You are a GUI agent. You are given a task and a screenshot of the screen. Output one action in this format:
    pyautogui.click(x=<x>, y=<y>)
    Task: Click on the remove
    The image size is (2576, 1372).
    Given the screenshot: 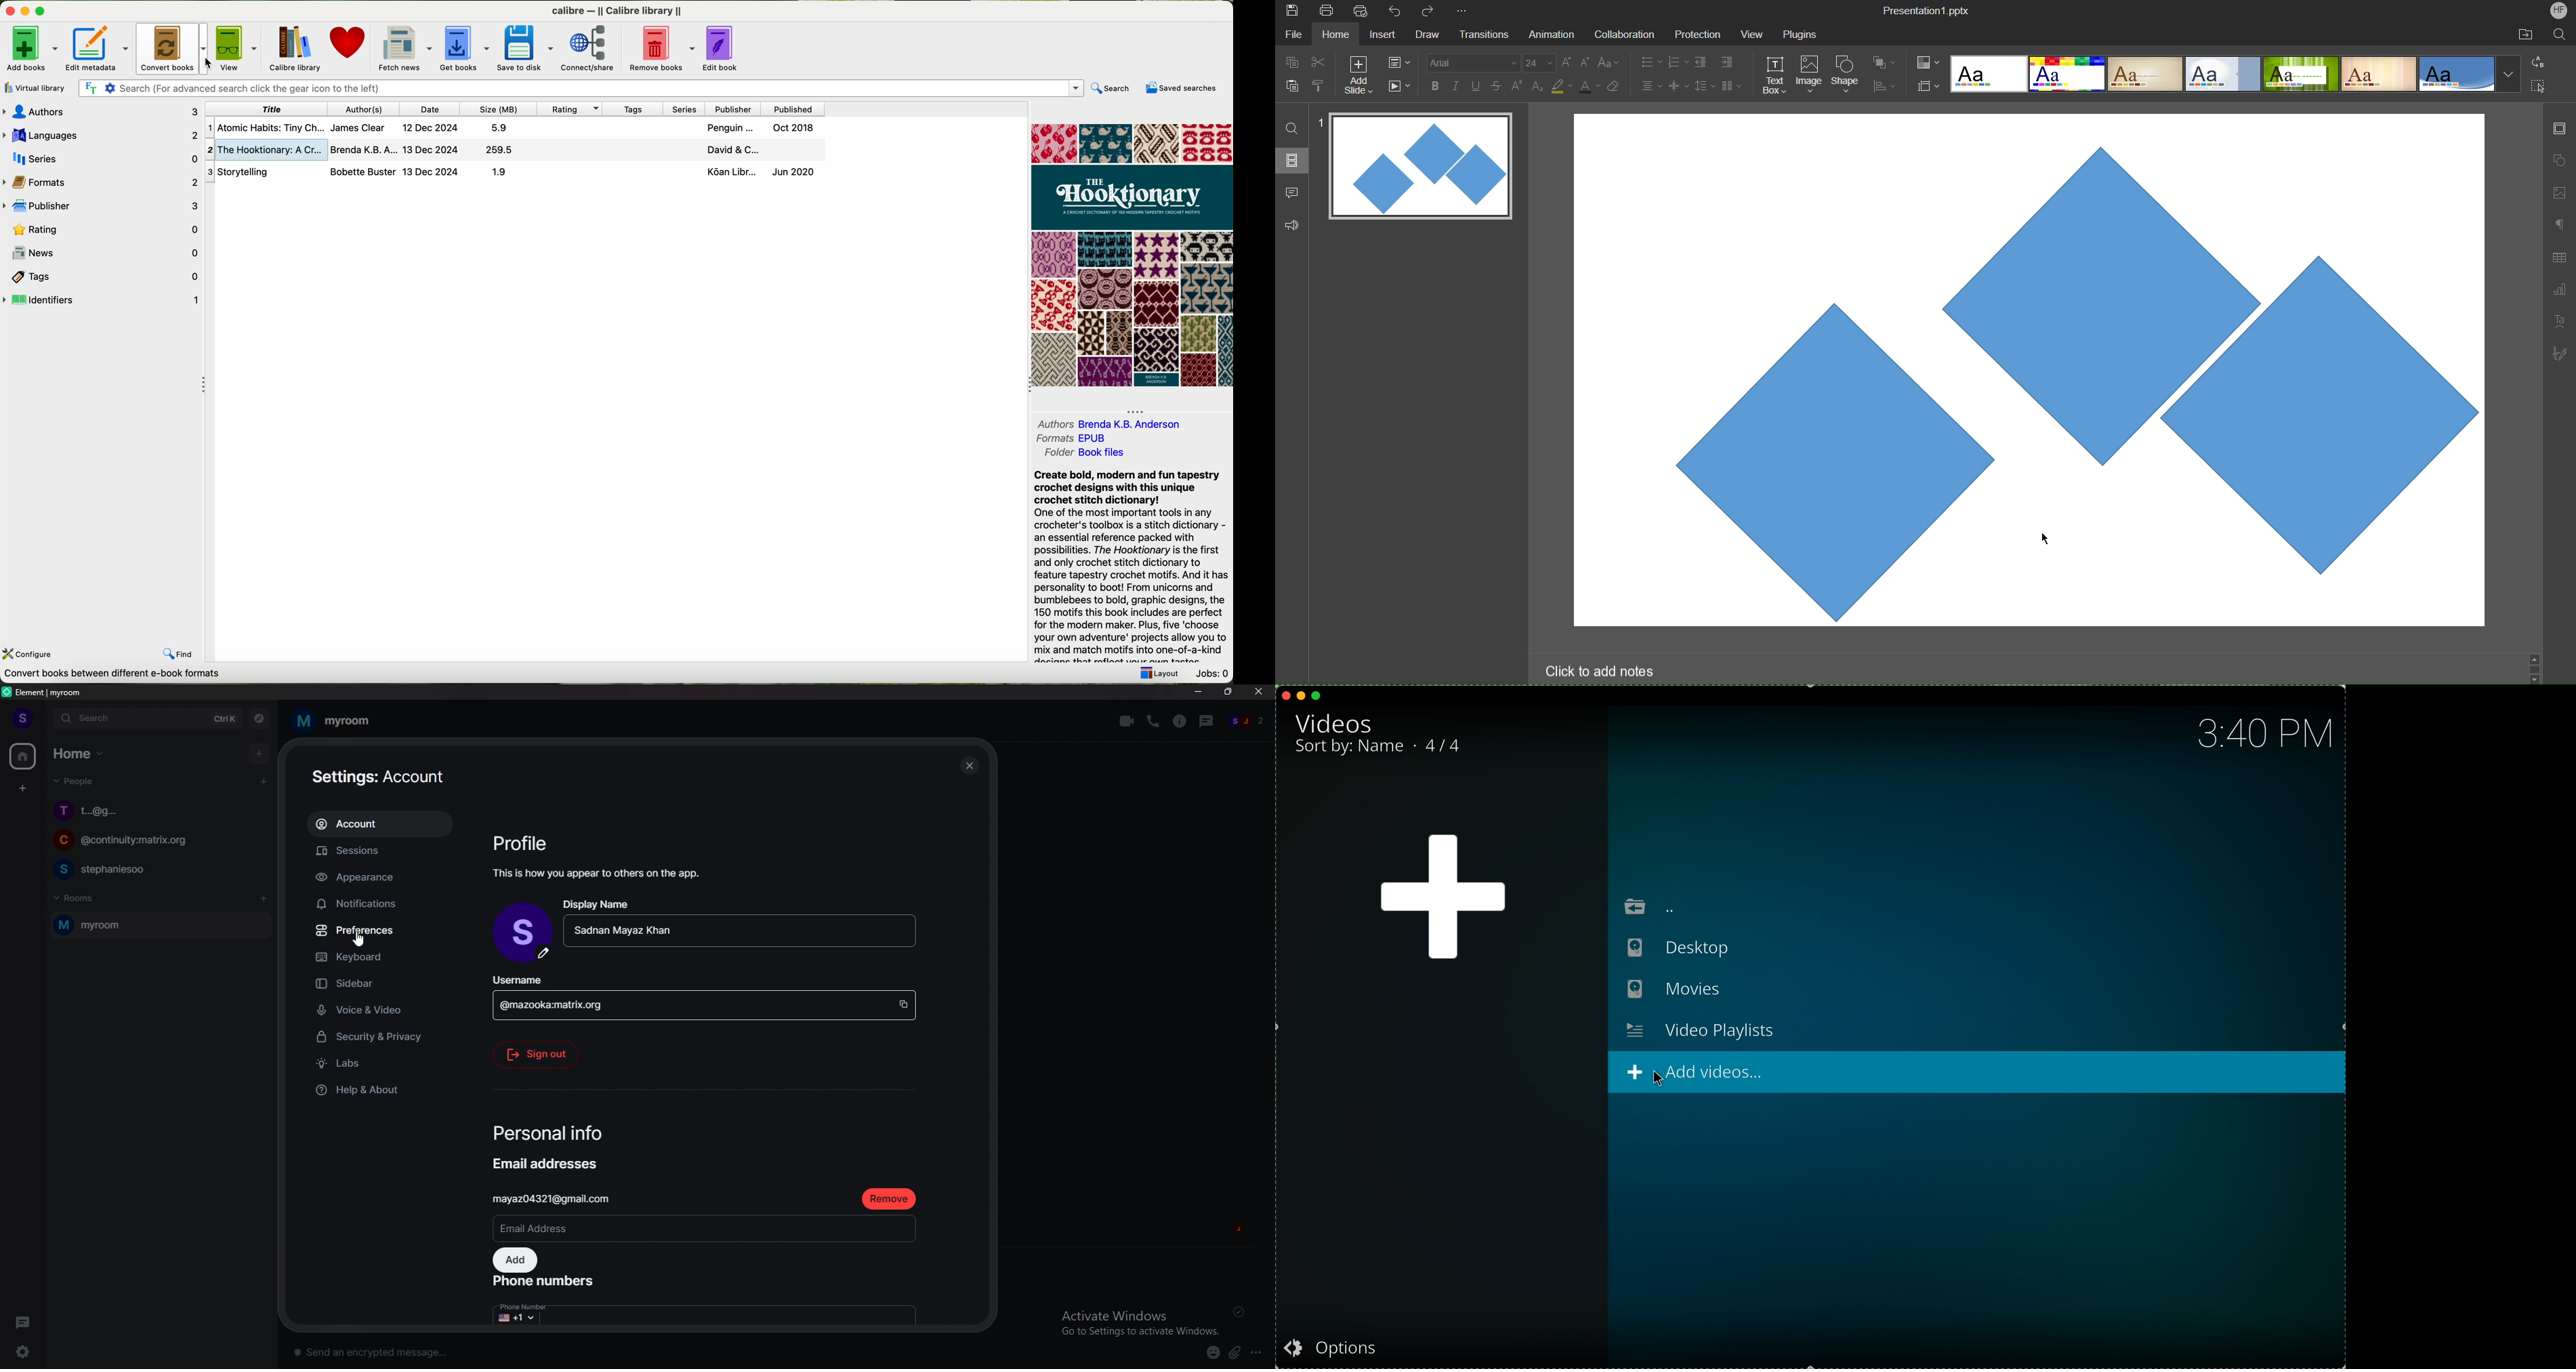 What is the action you would take?
    pyautogui.click(x=890, y=1198)
    